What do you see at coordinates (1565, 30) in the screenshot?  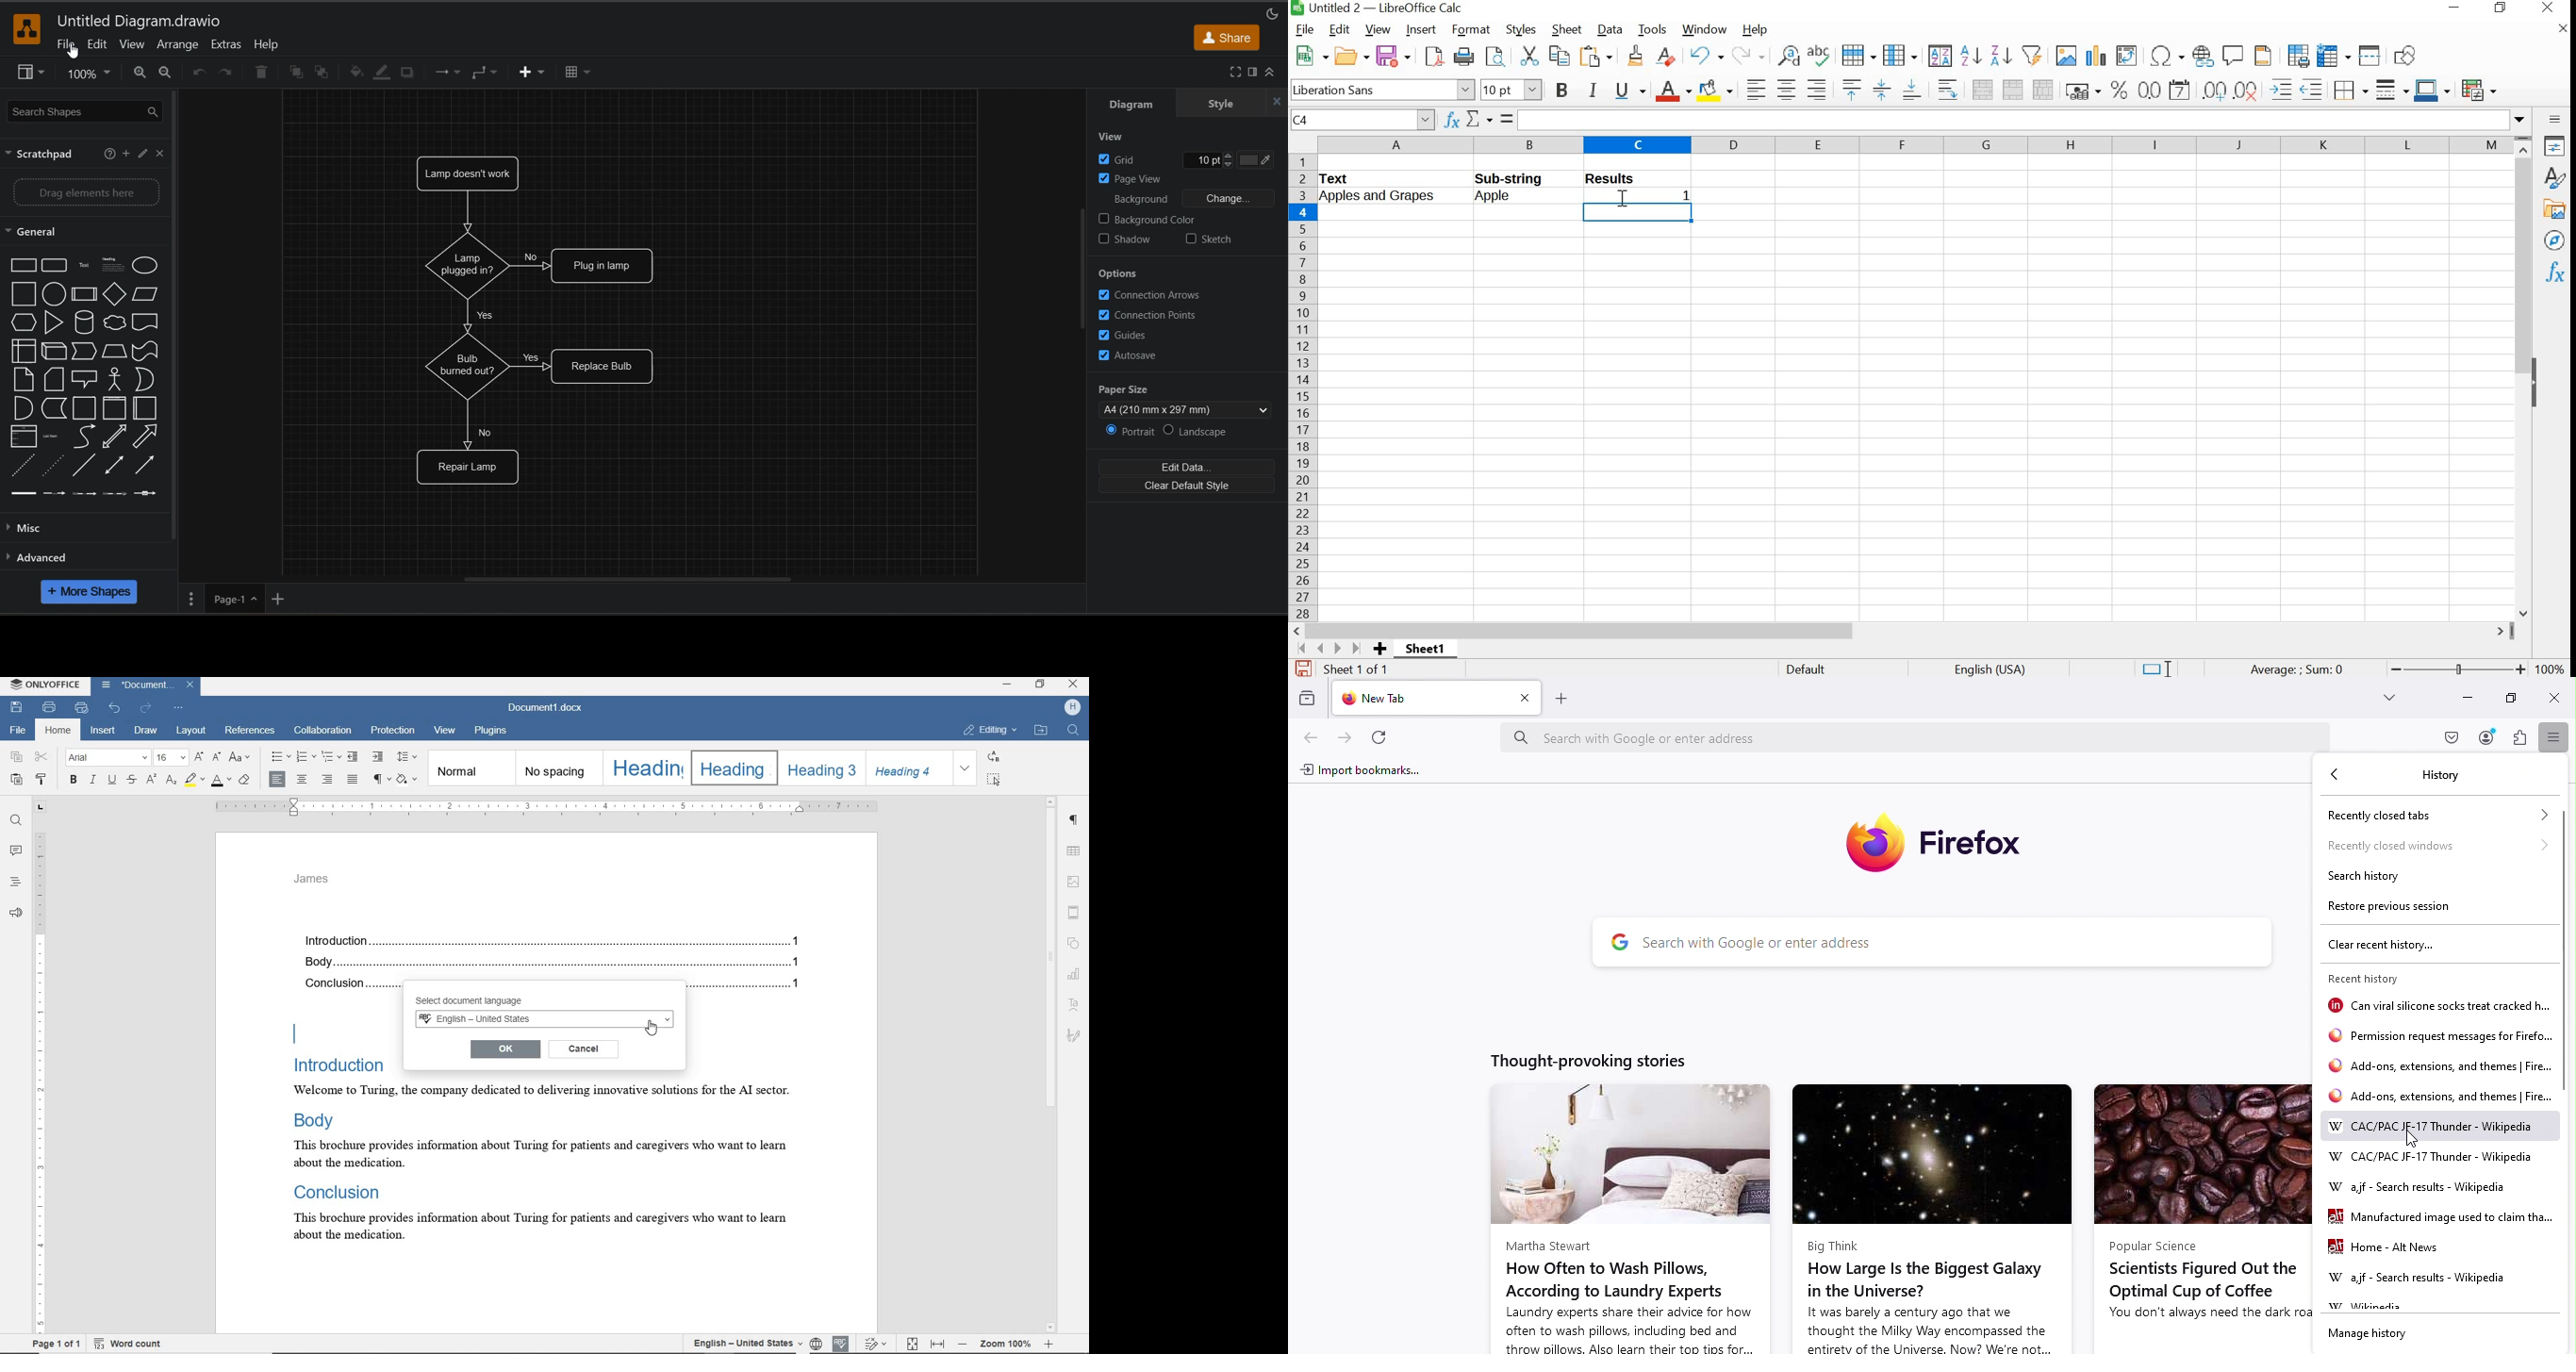 I see `sheet` at bounding box center [1565, 30].